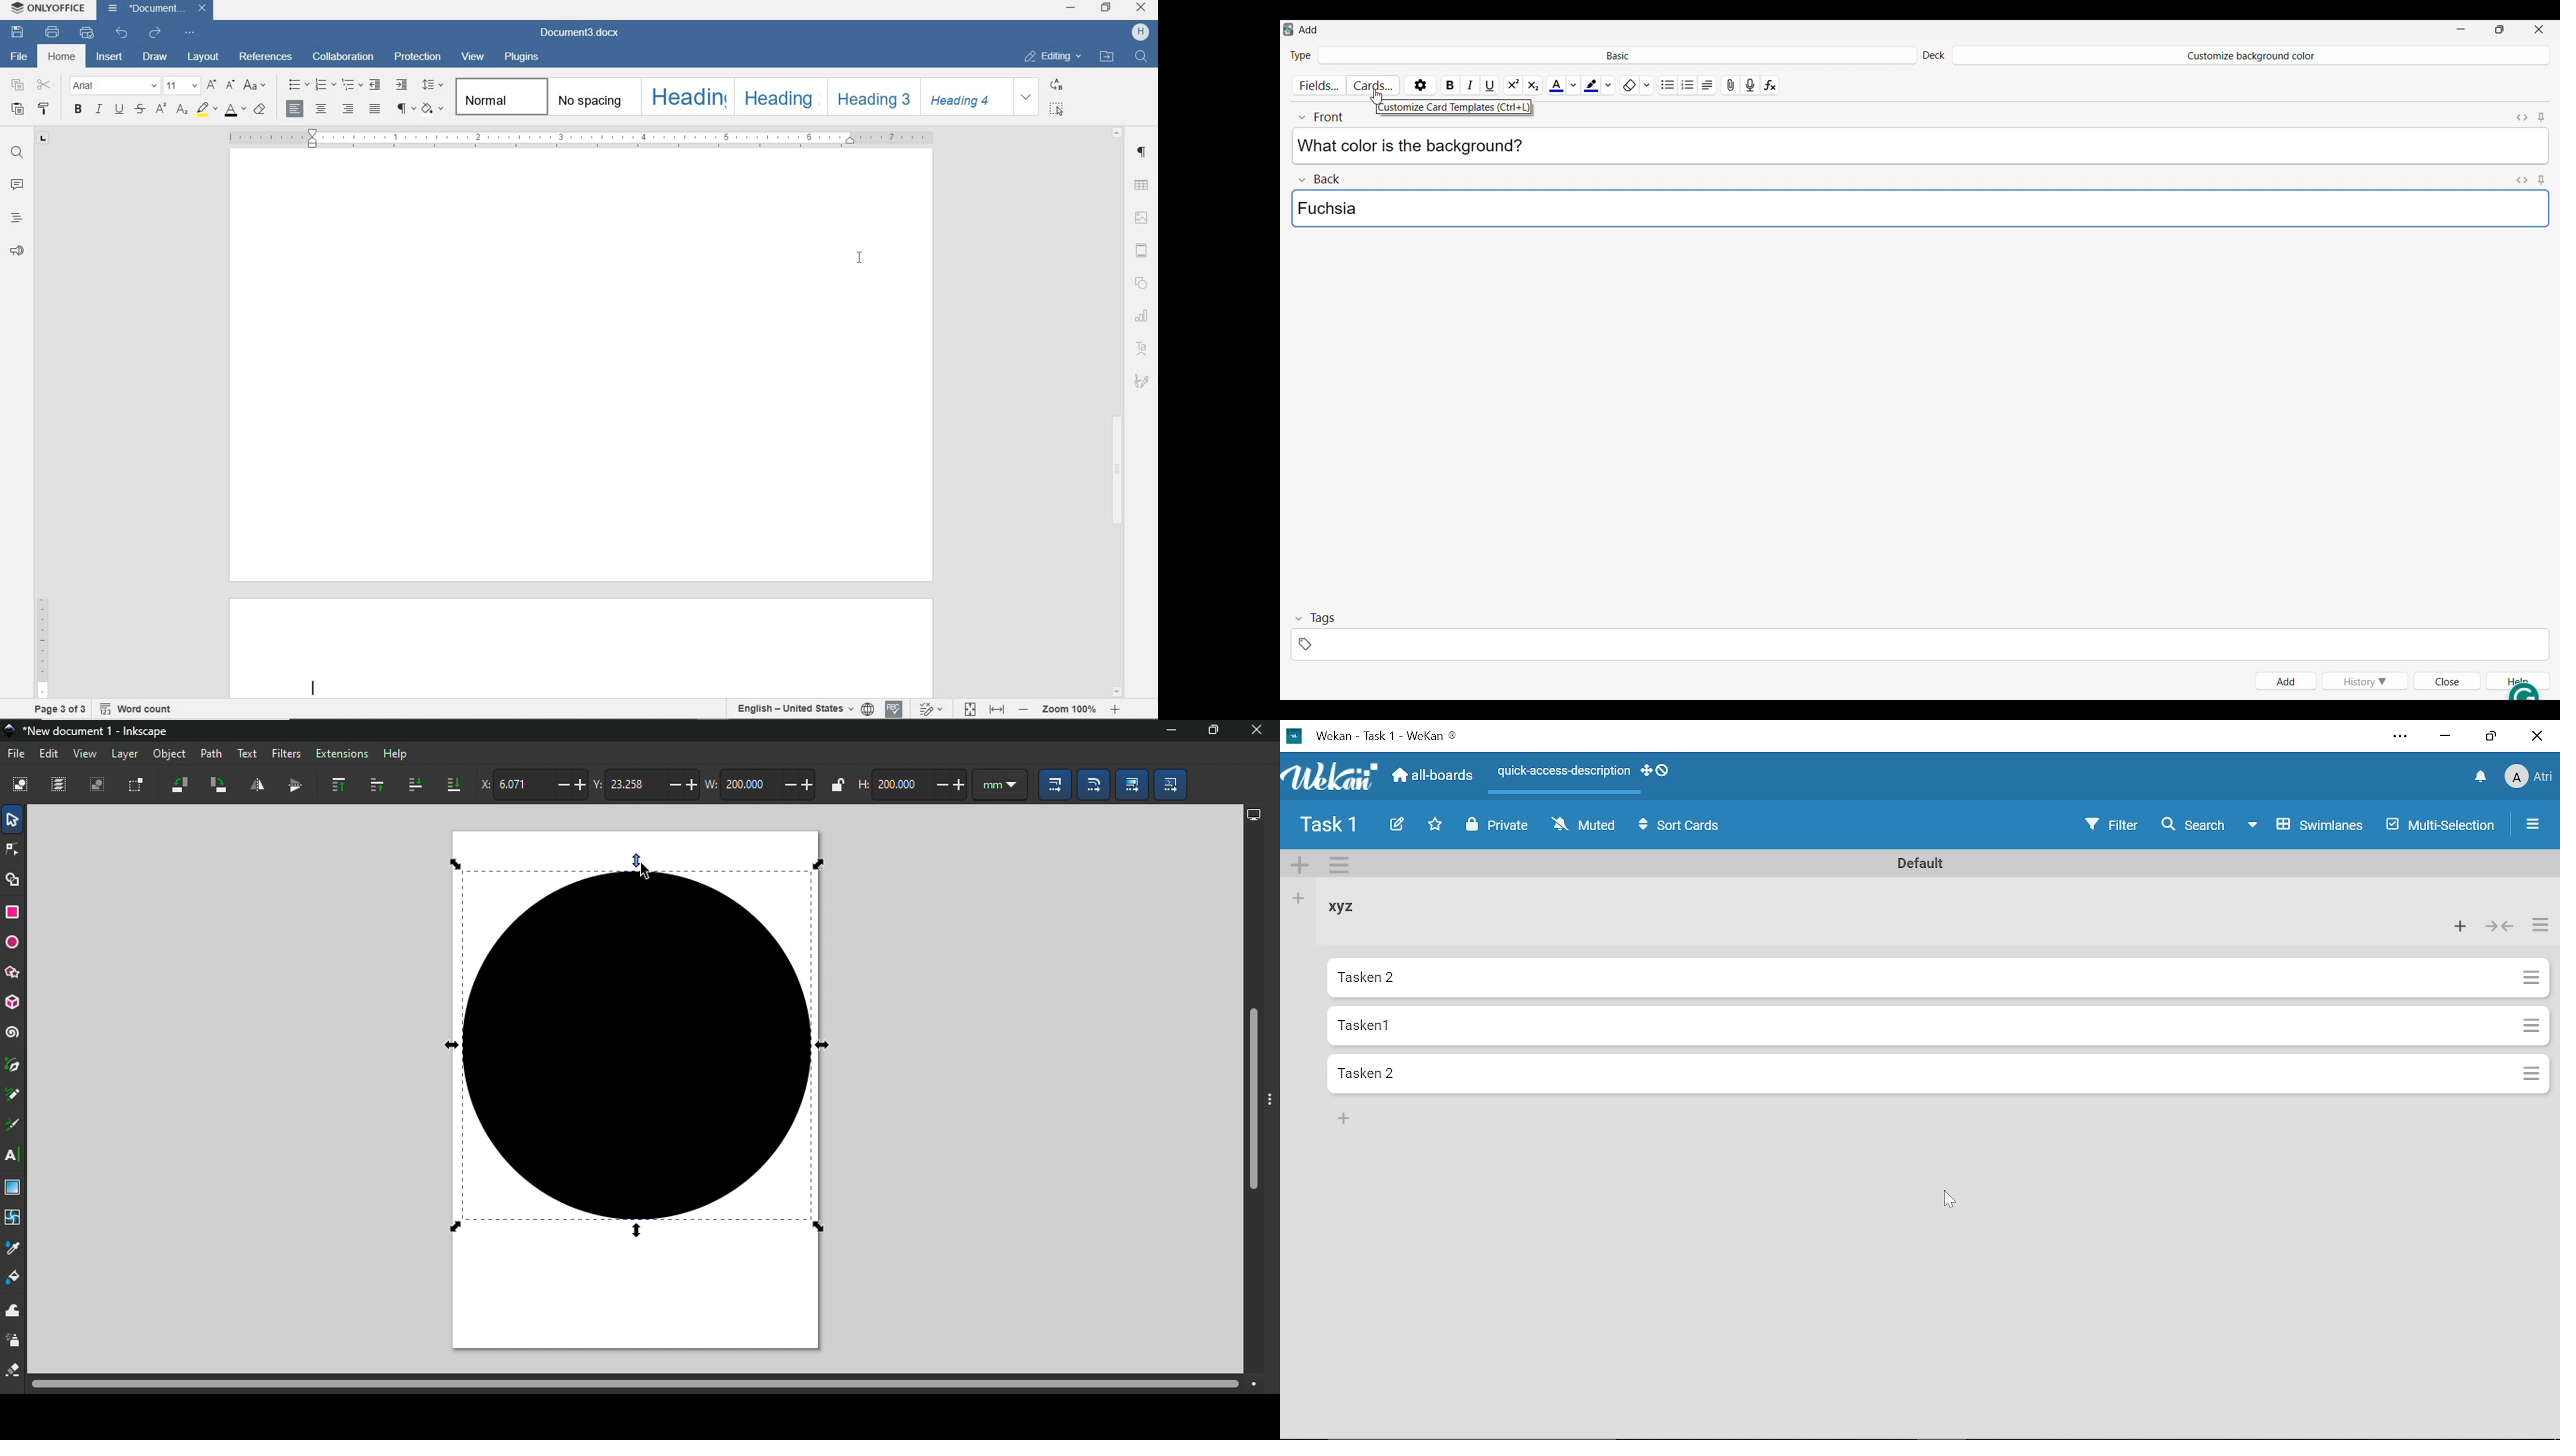 This screenshot has height=1456, width=2576. I want to click on PARAGRAPH LINE SPACING, so click(432, 84).